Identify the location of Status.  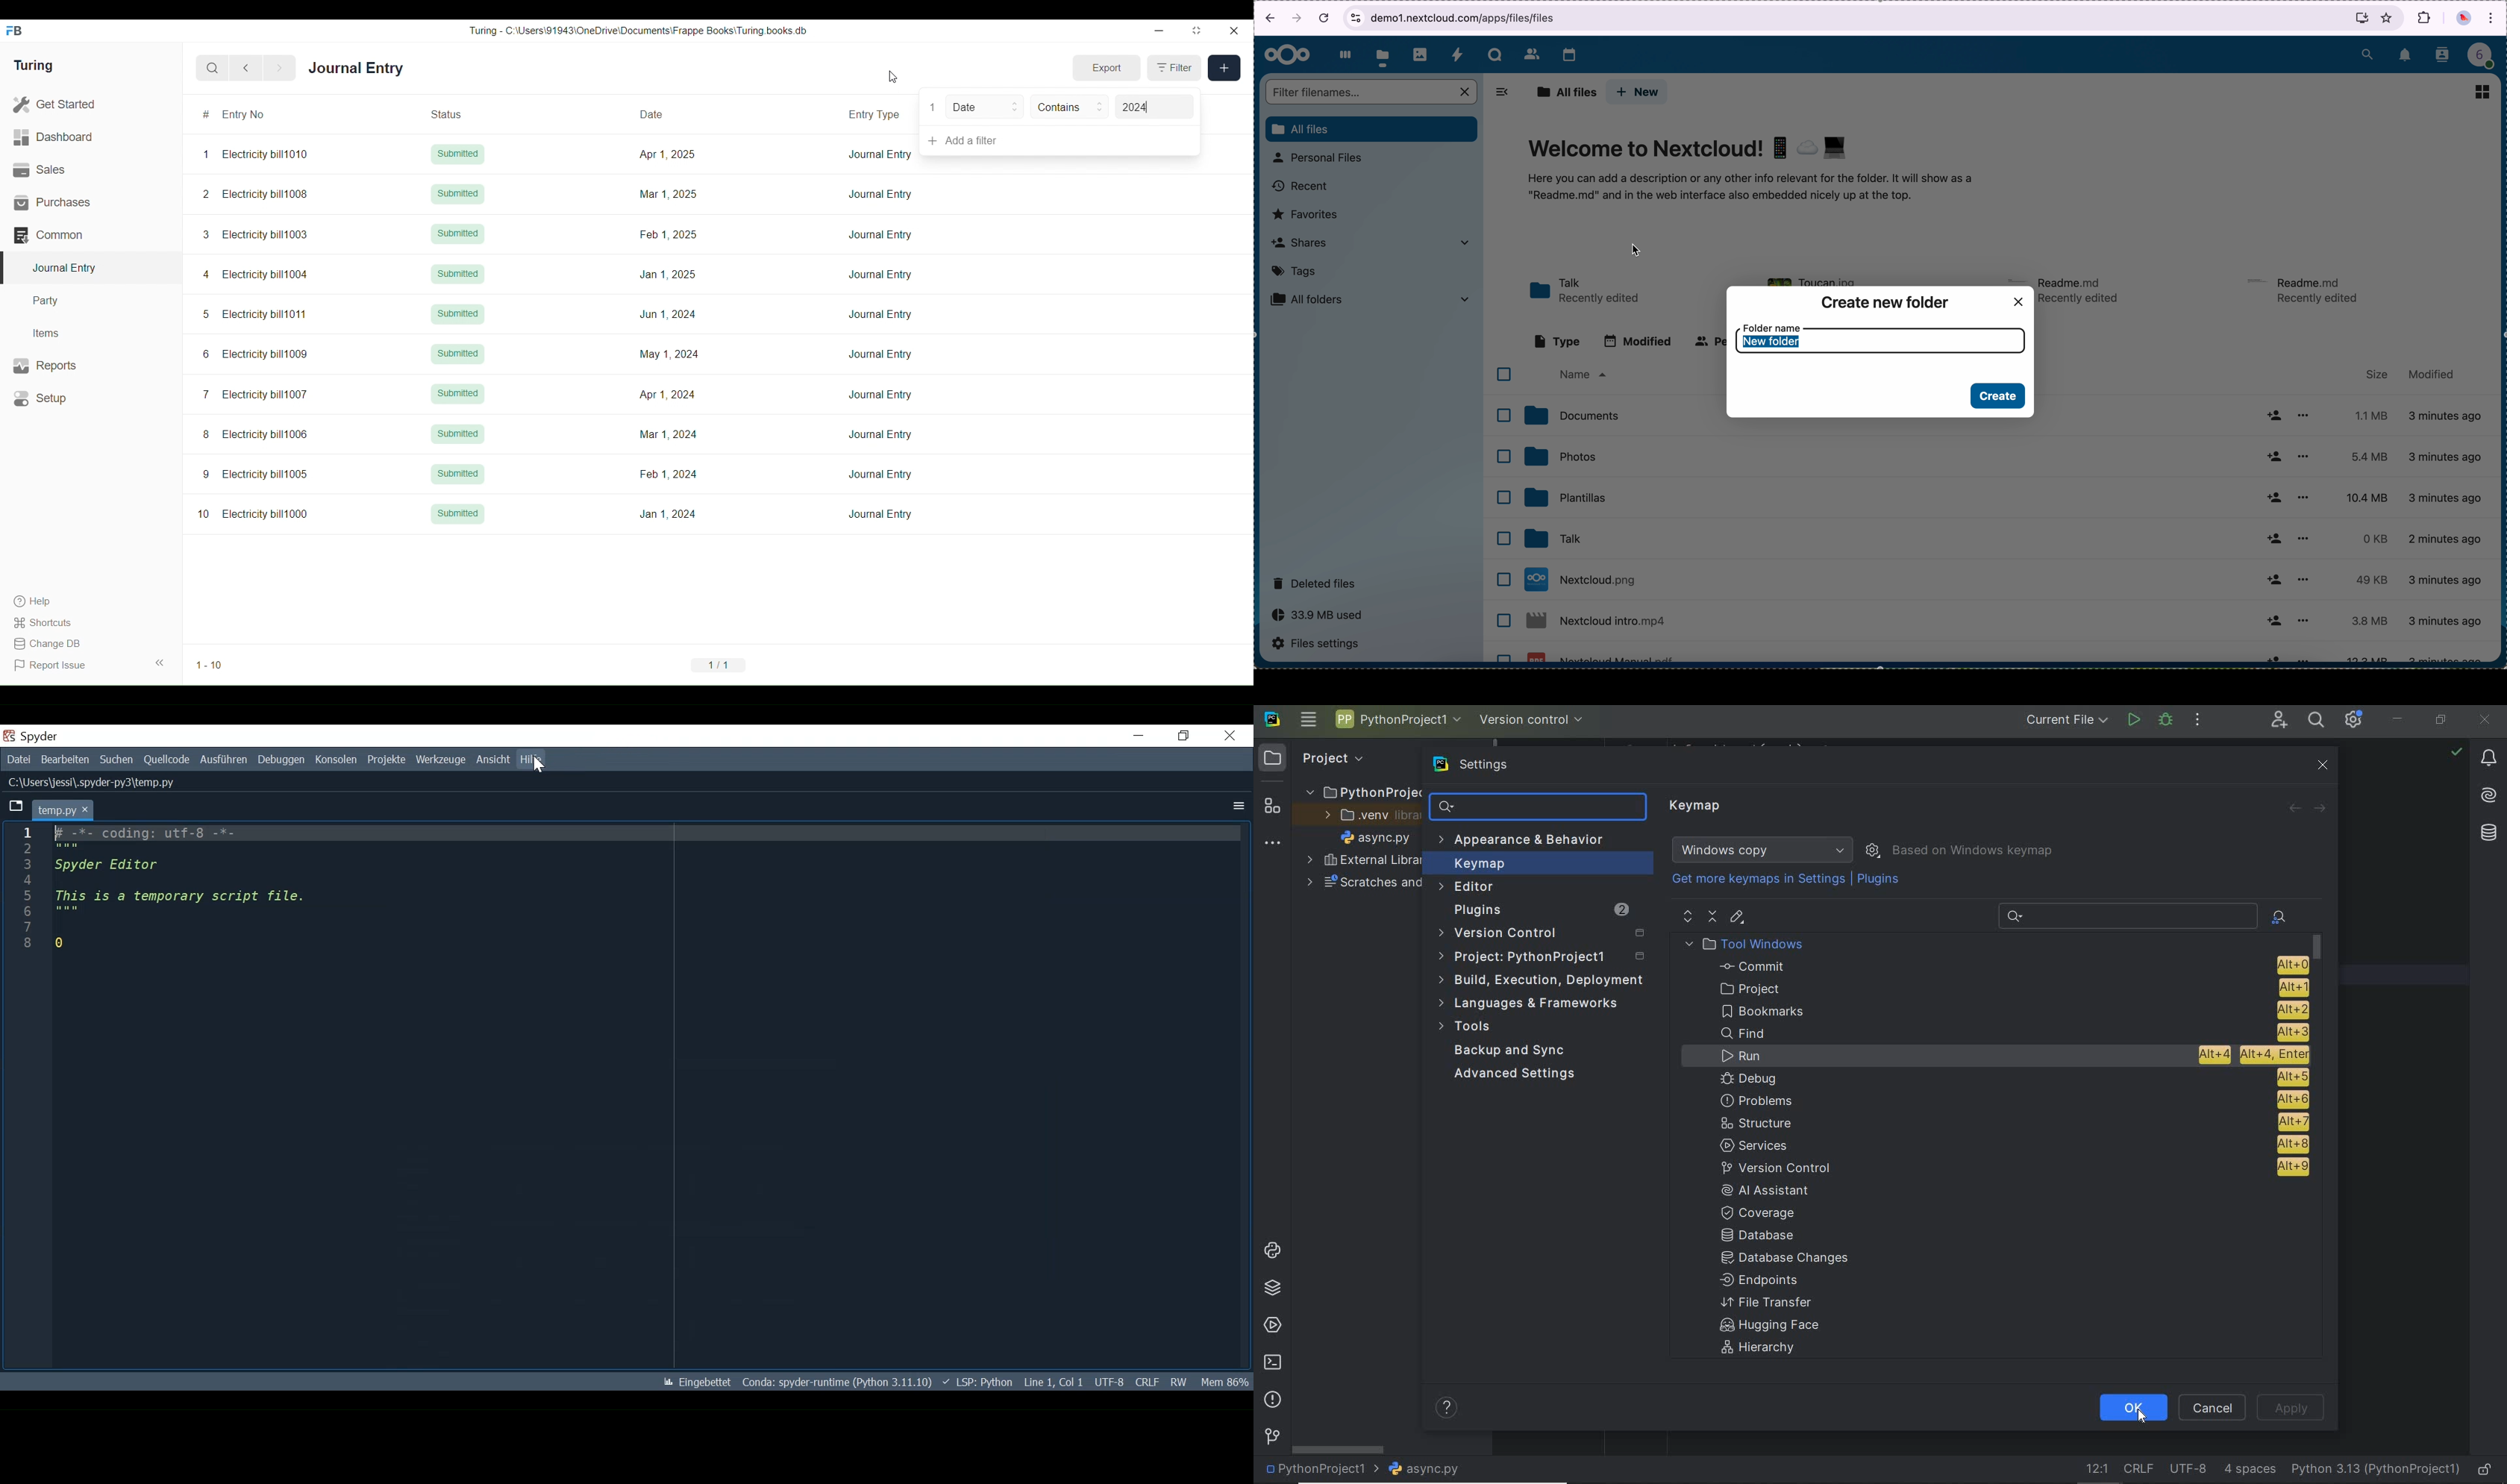
(462, 114).